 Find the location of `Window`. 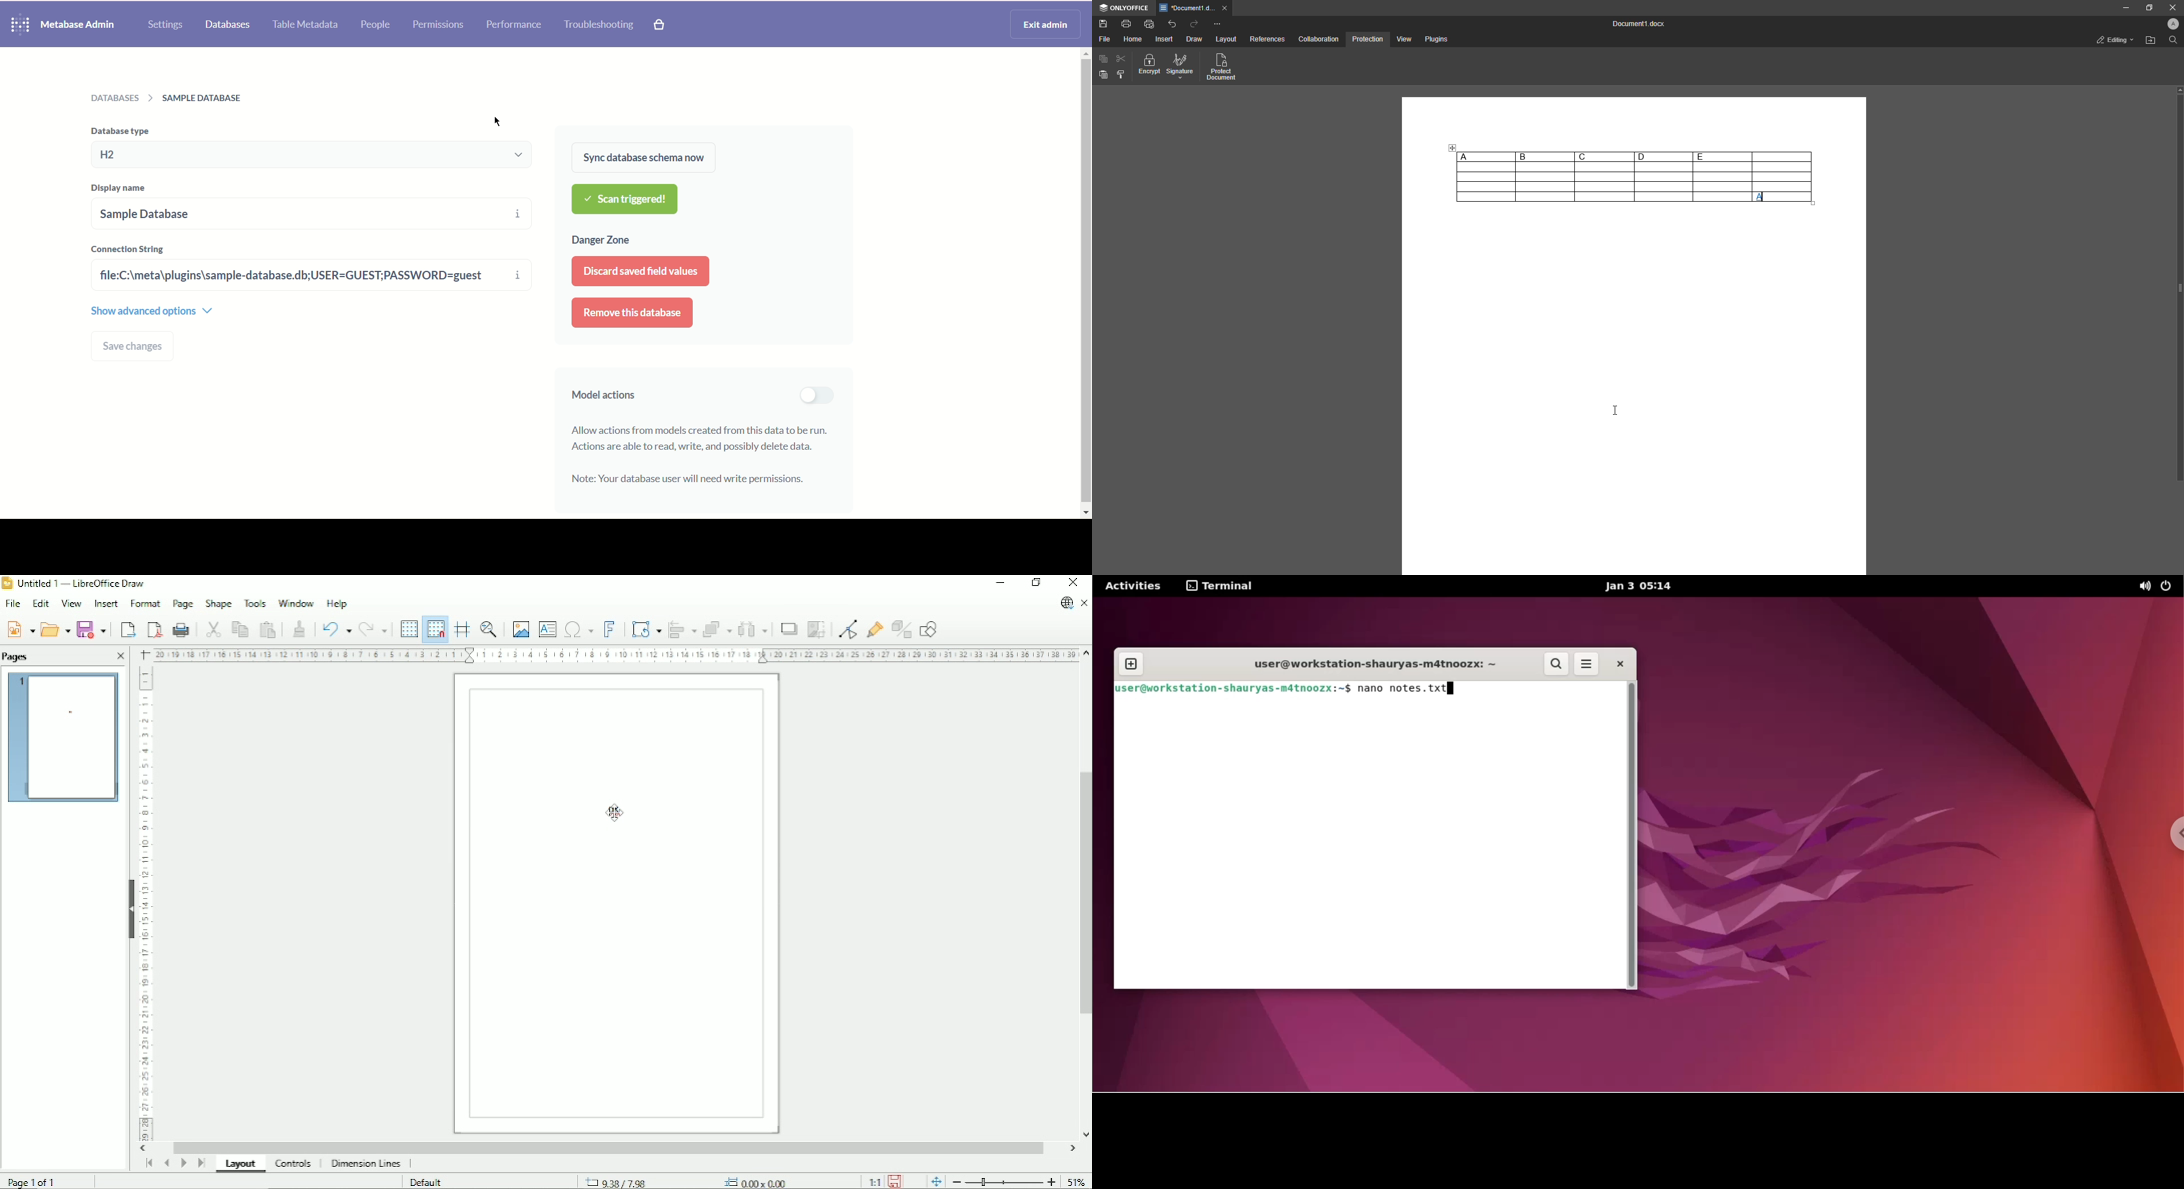

Window is located at coordinates (295, 602).